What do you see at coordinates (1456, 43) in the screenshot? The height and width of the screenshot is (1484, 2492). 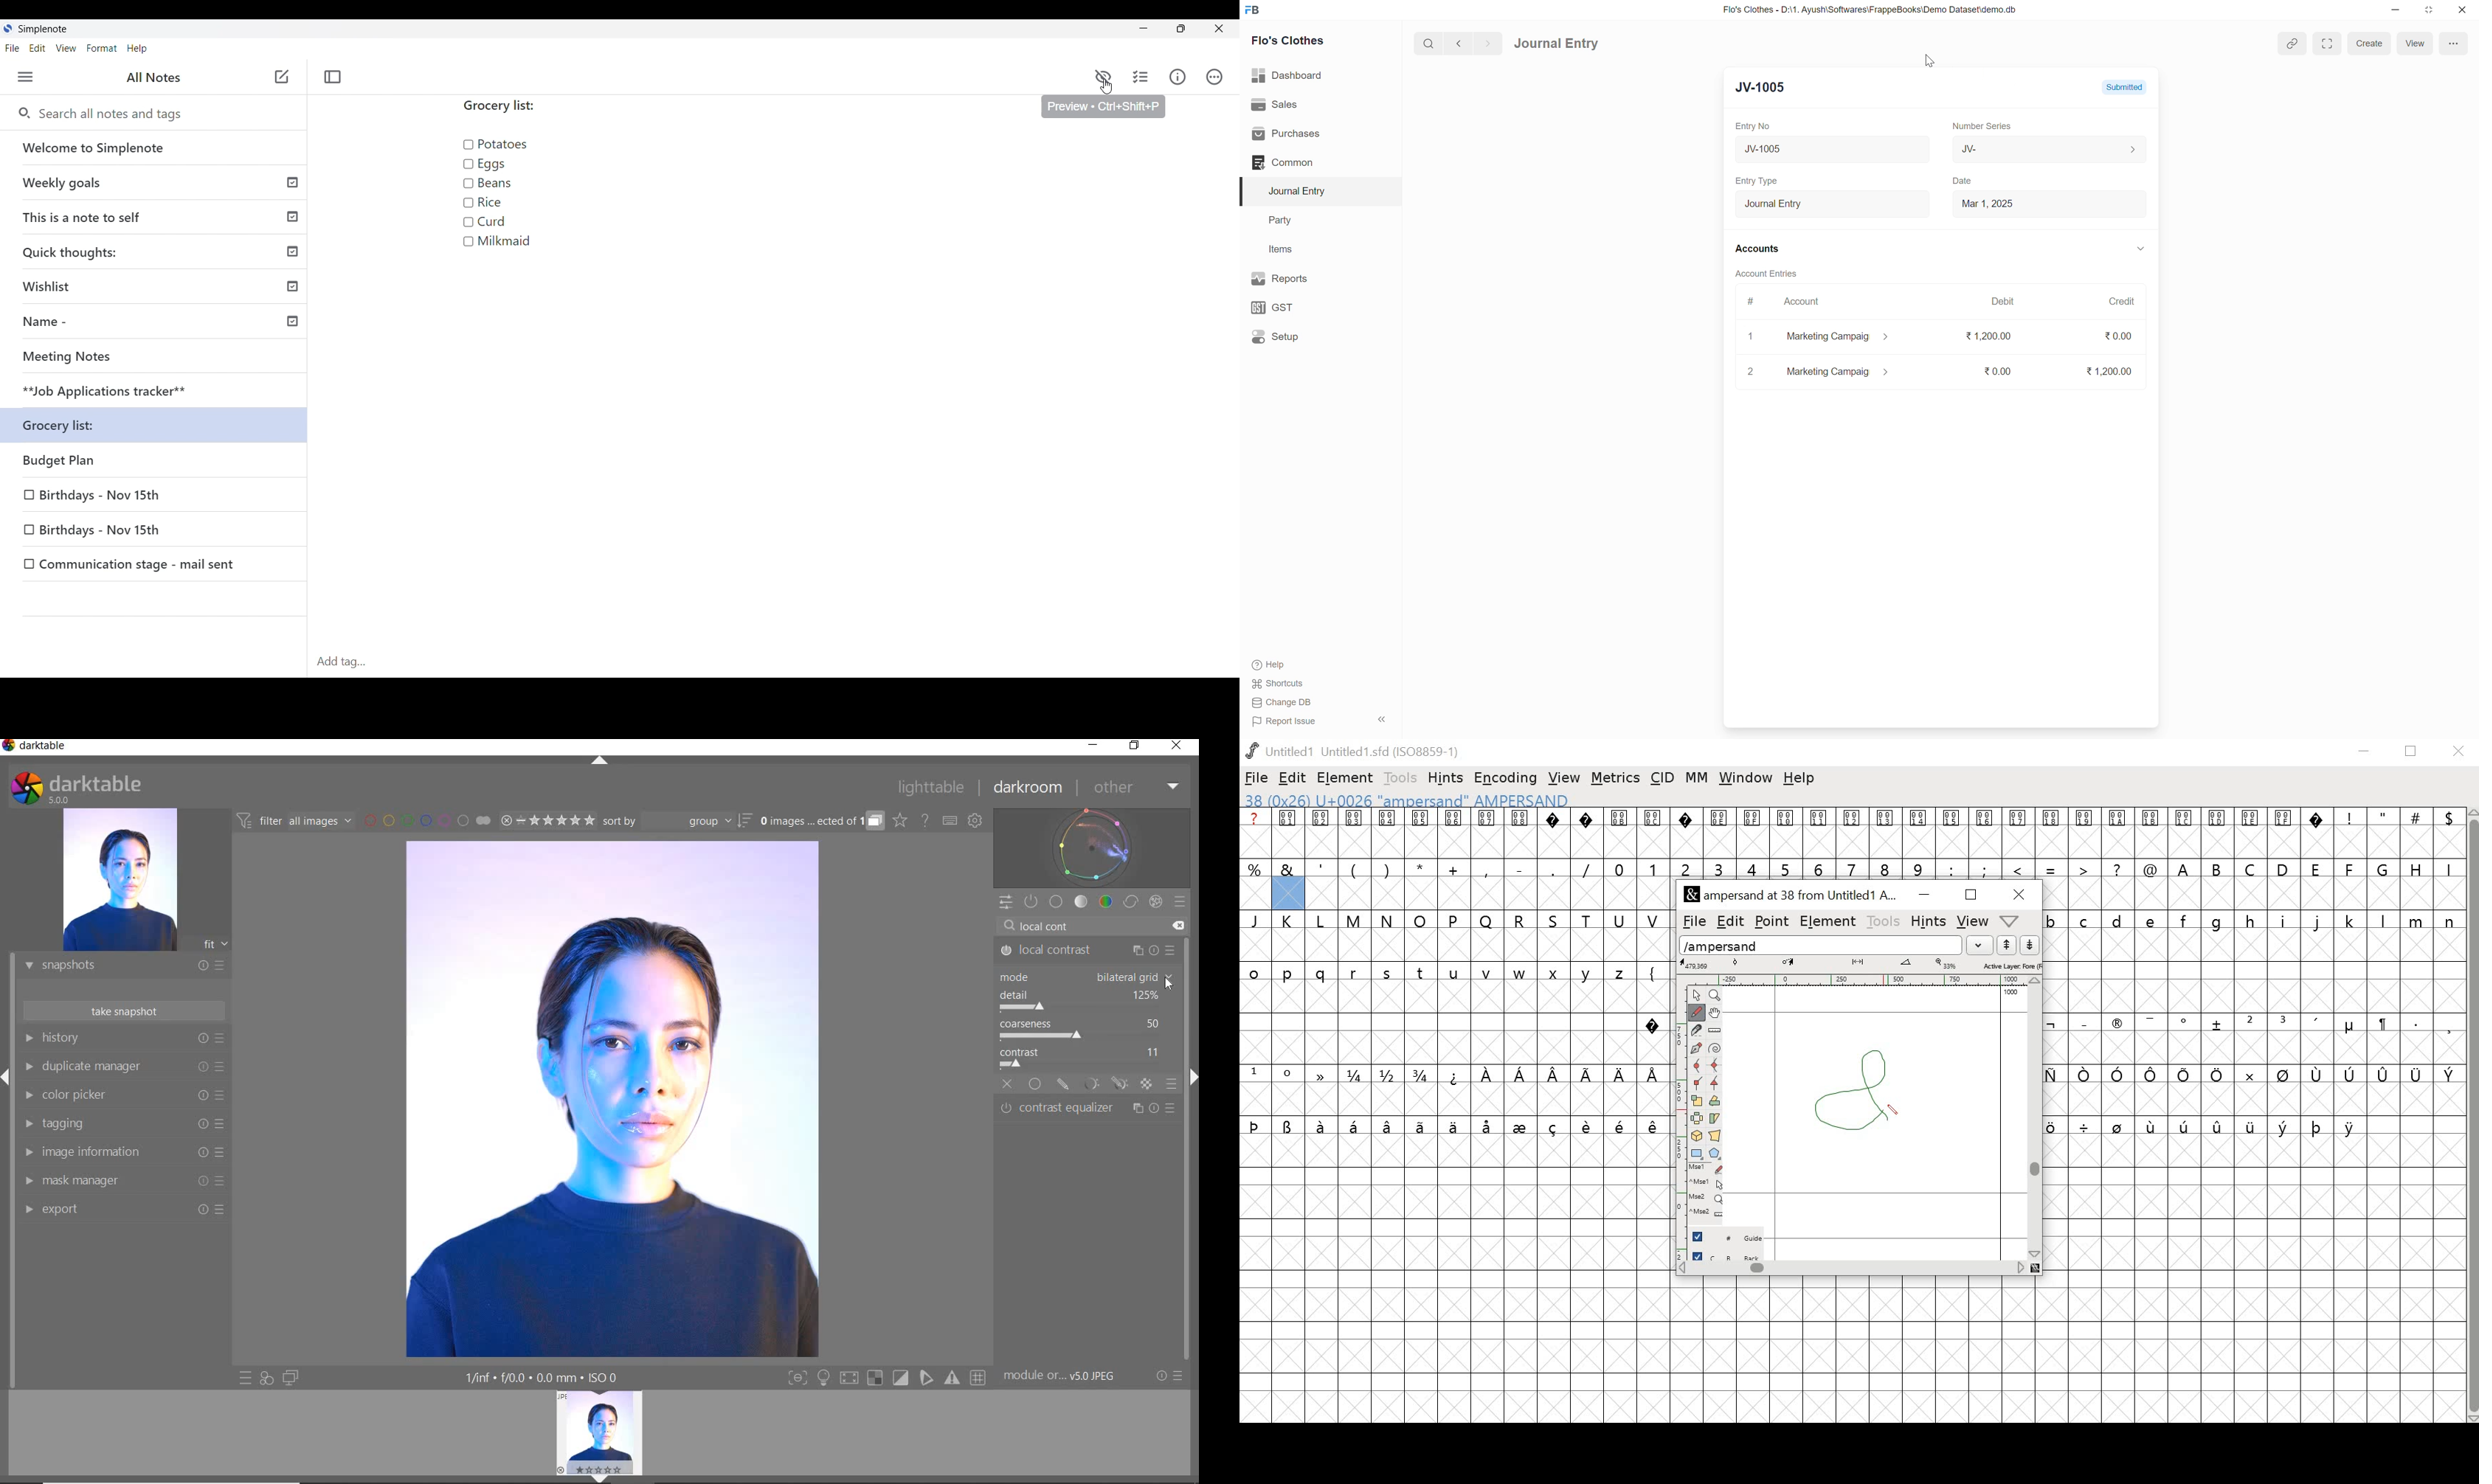 I see `back` at bounding box center [1456, 43].